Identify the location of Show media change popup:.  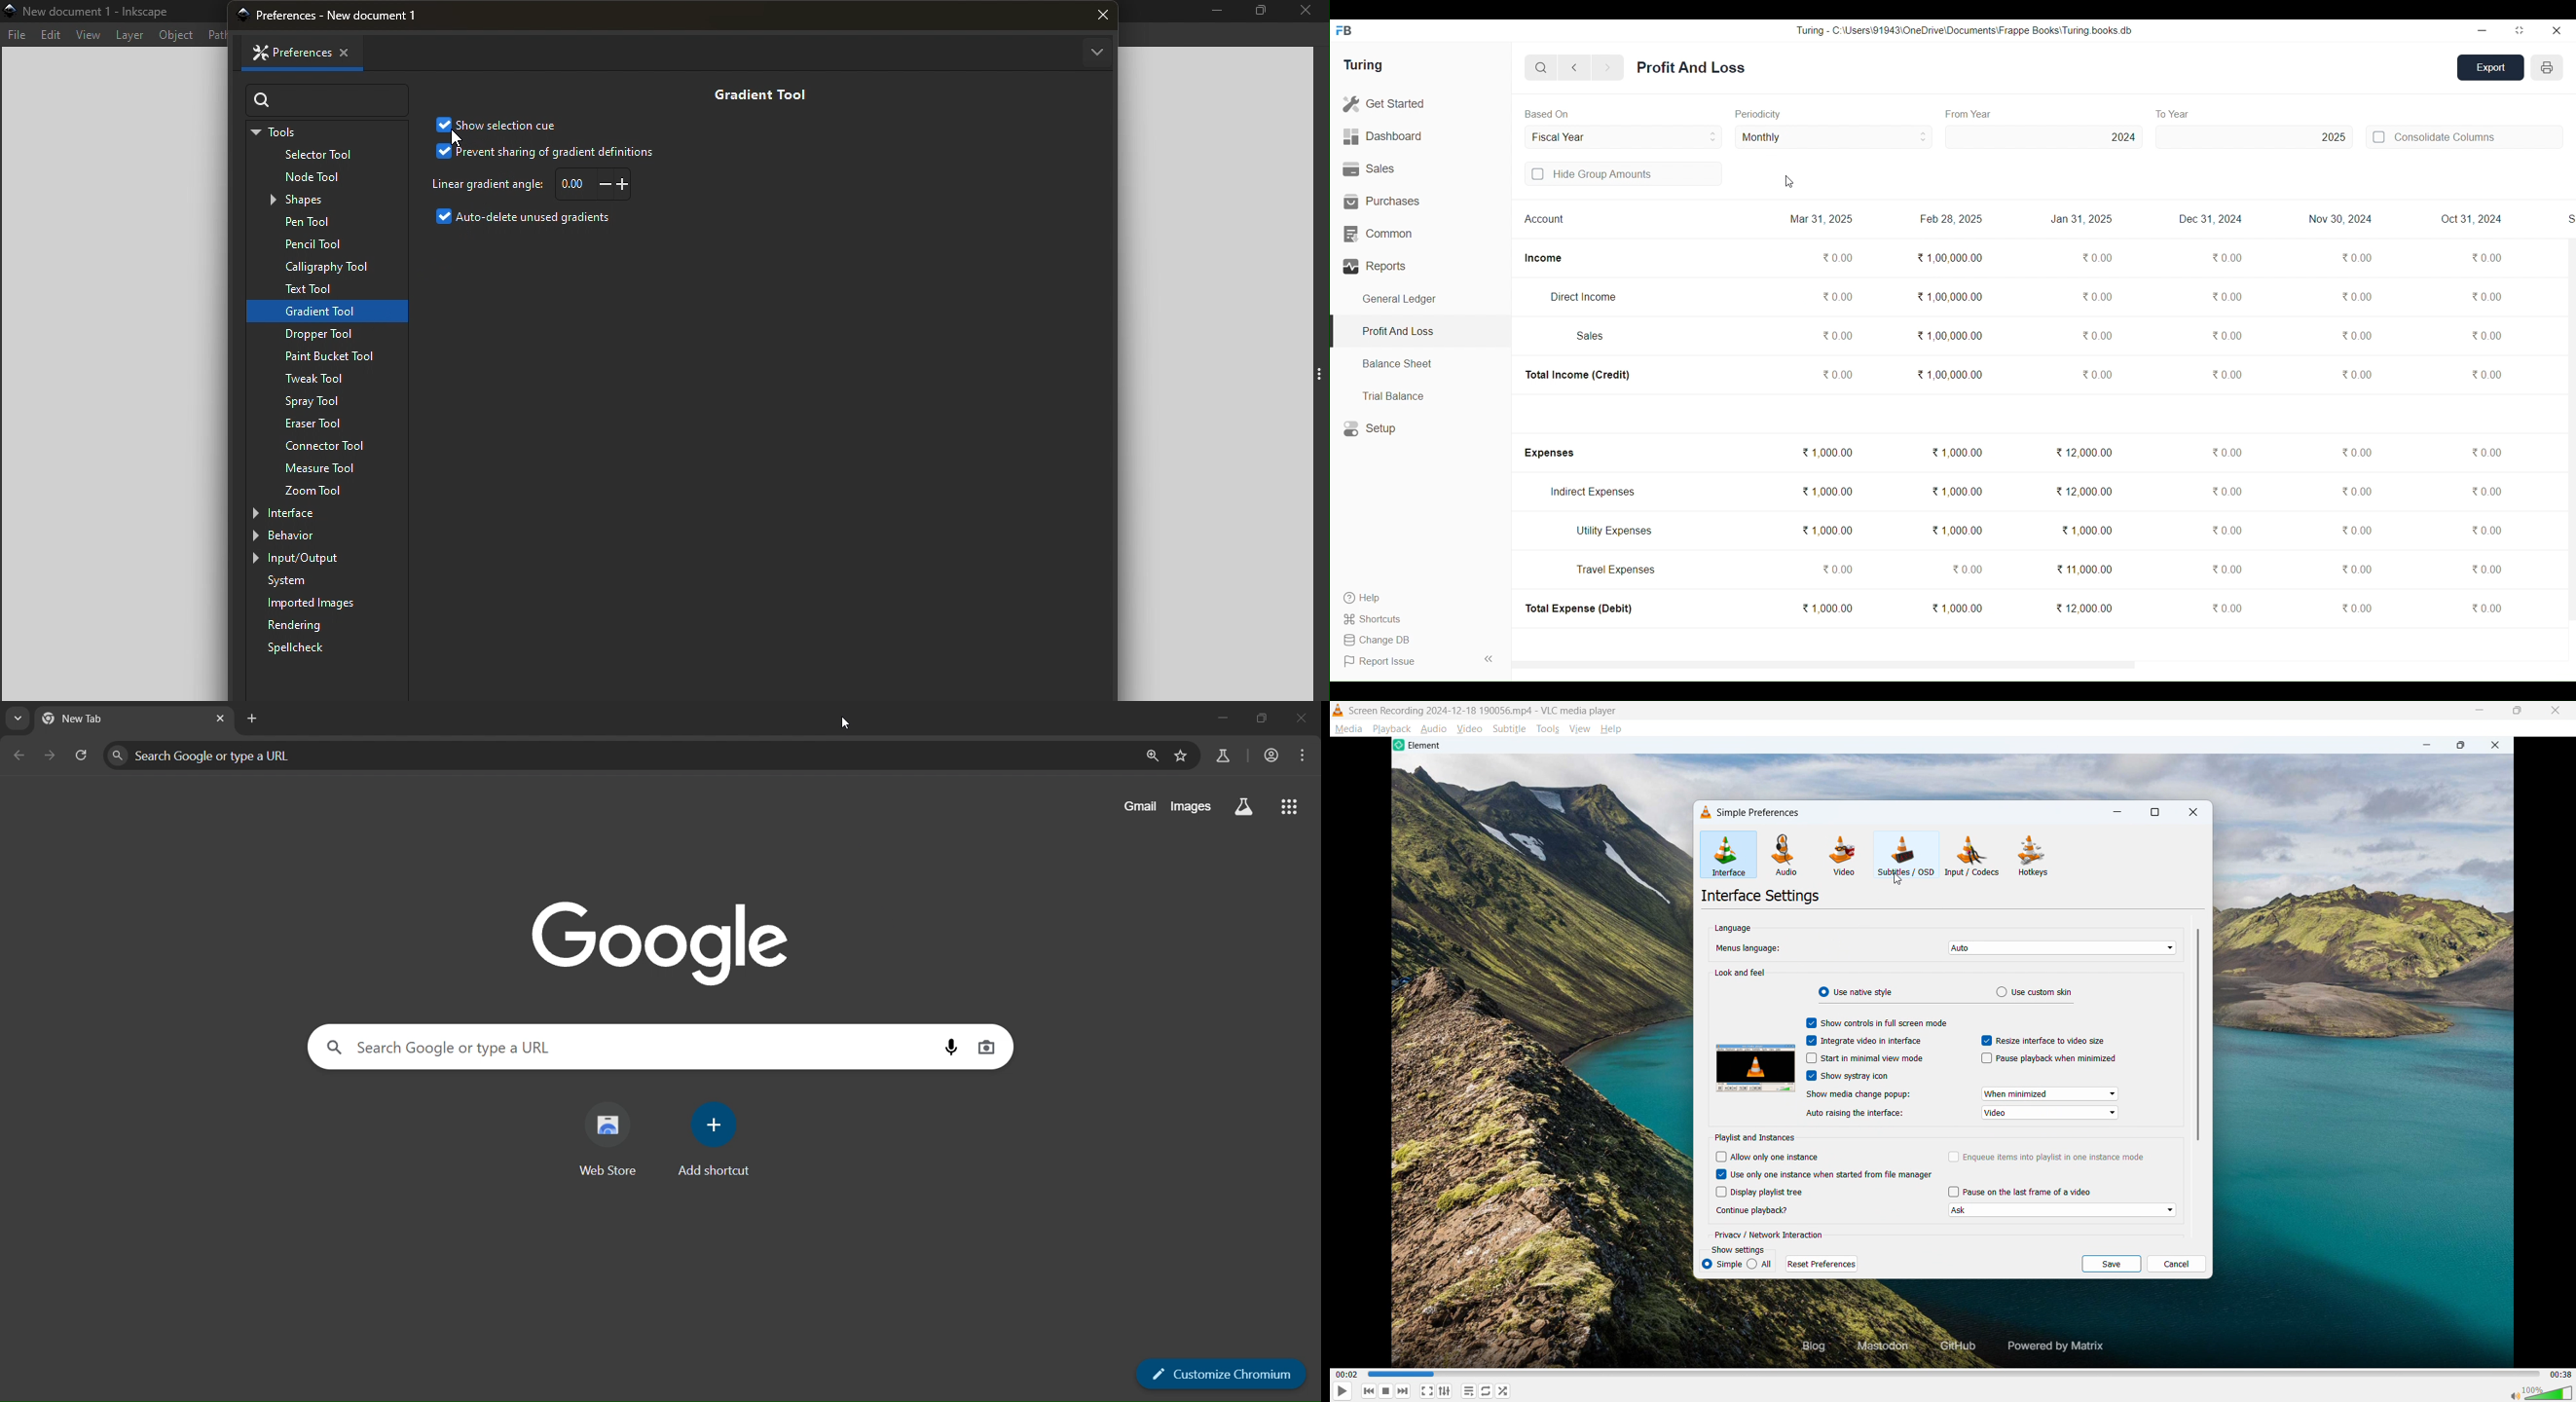
(1860, 1094).